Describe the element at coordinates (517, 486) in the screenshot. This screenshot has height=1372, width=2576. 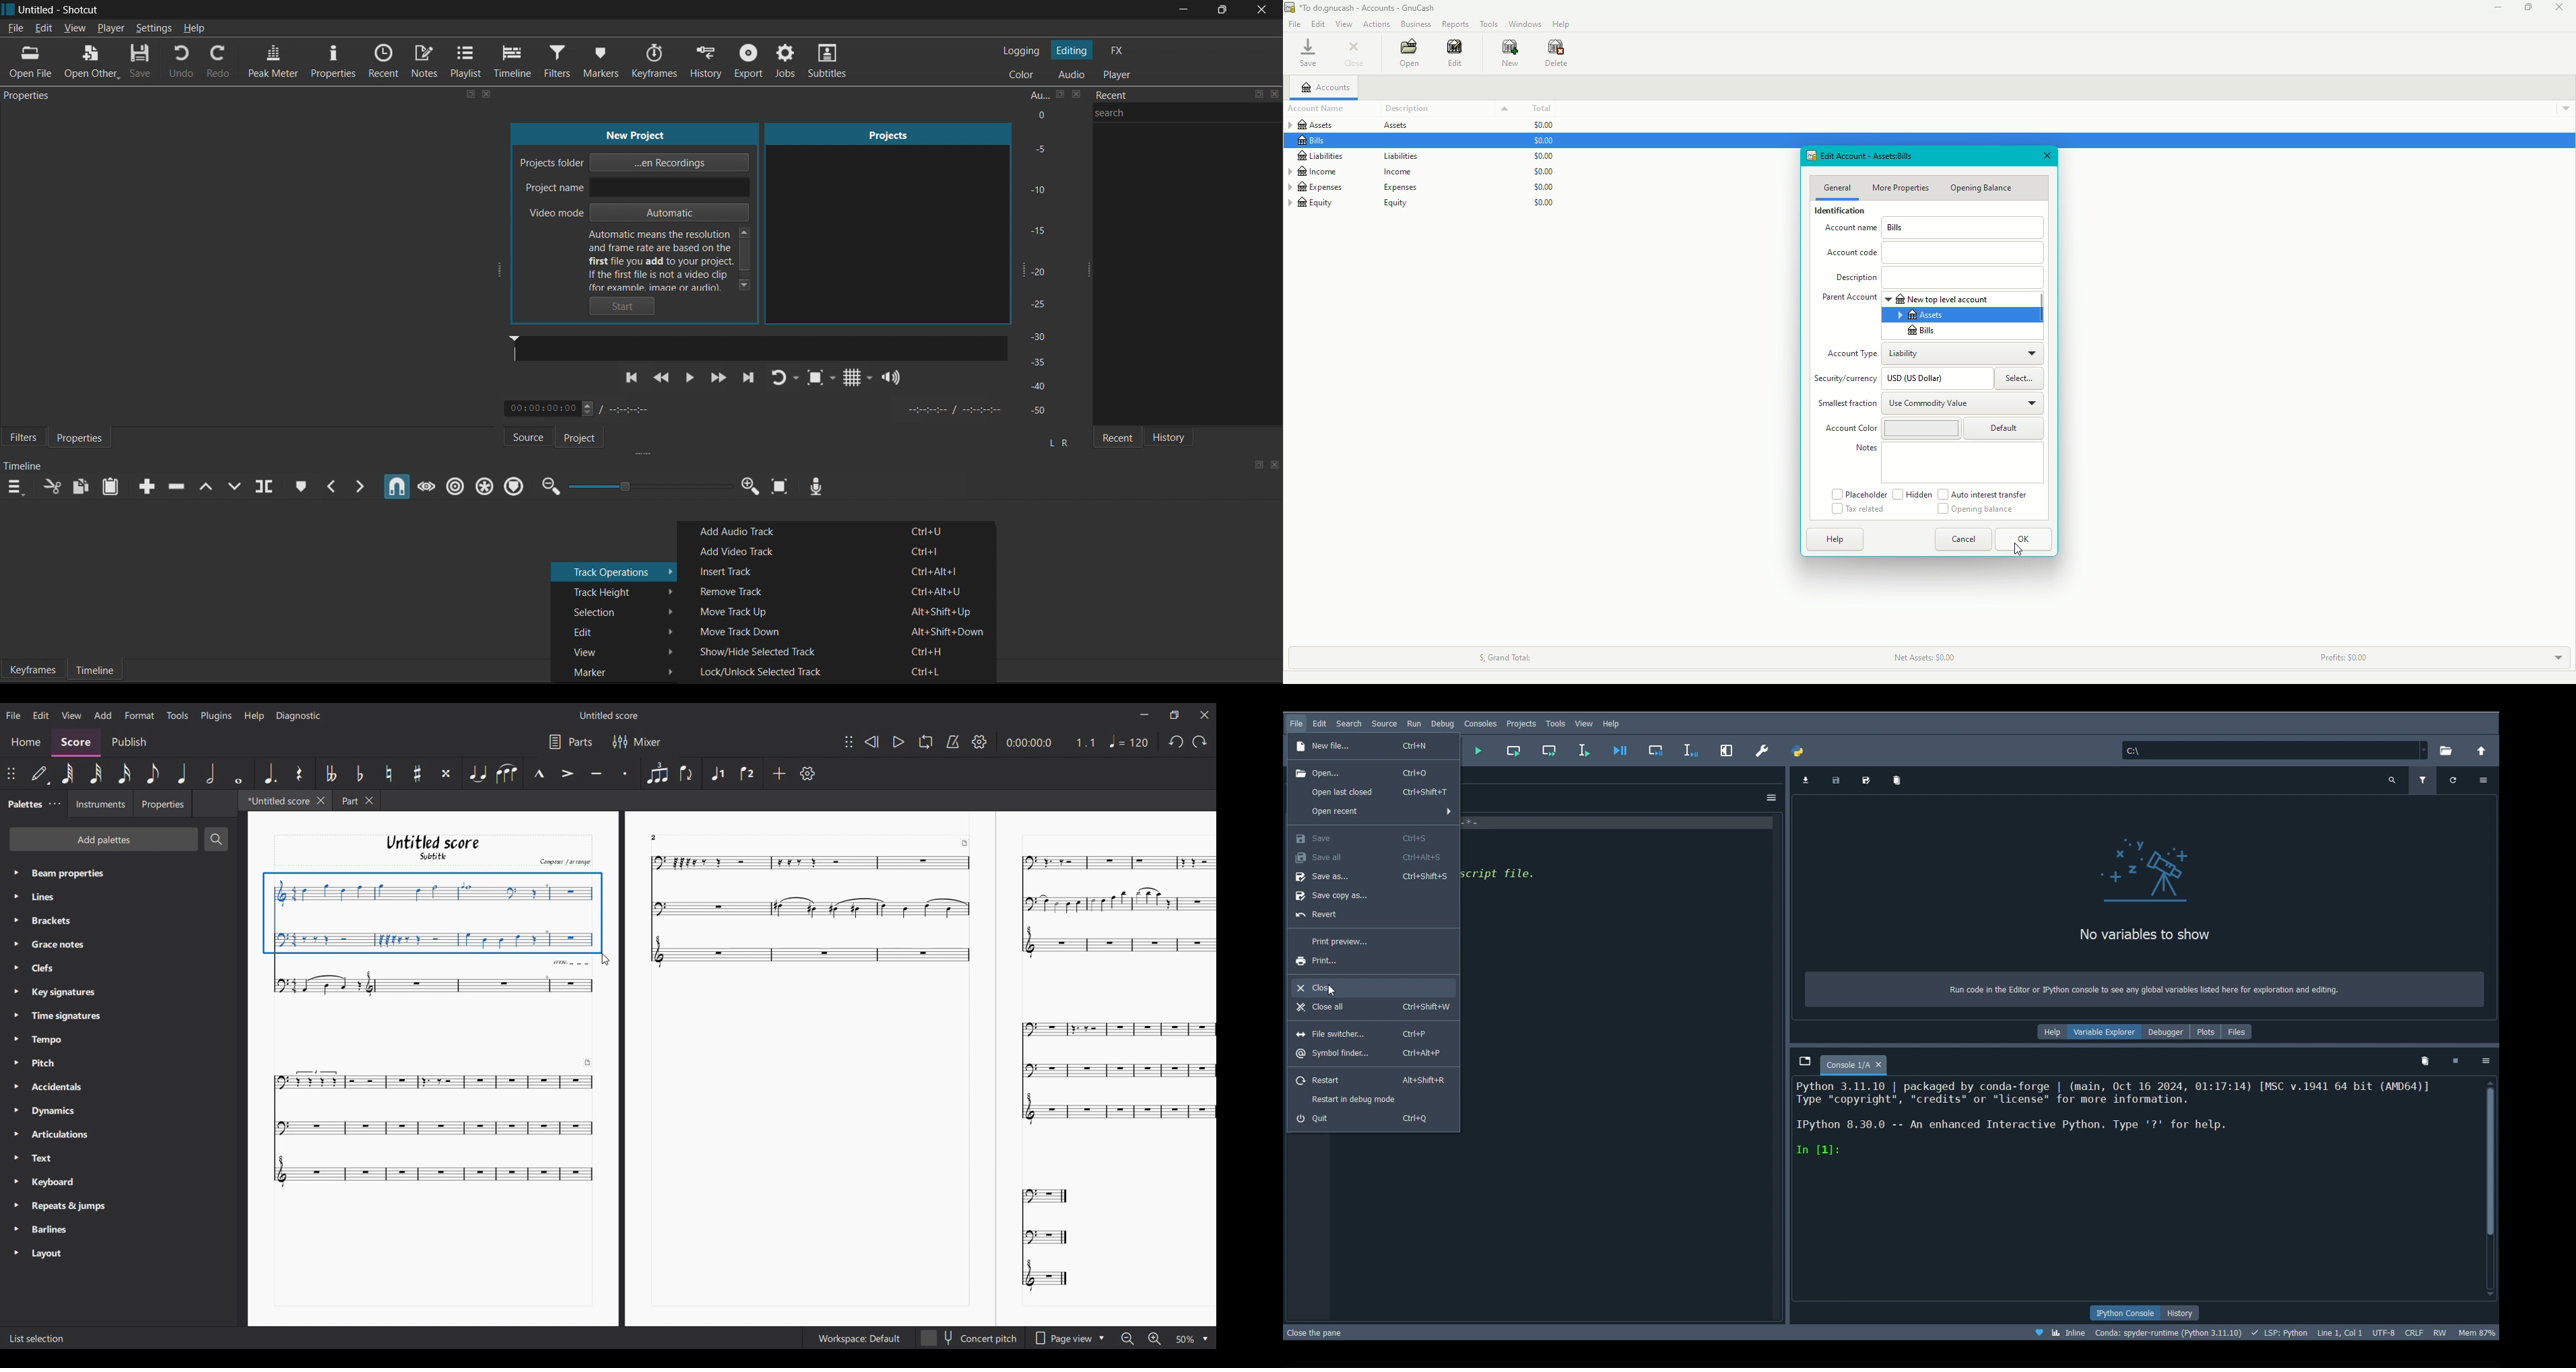
I see `Ripple Markers` at that location.